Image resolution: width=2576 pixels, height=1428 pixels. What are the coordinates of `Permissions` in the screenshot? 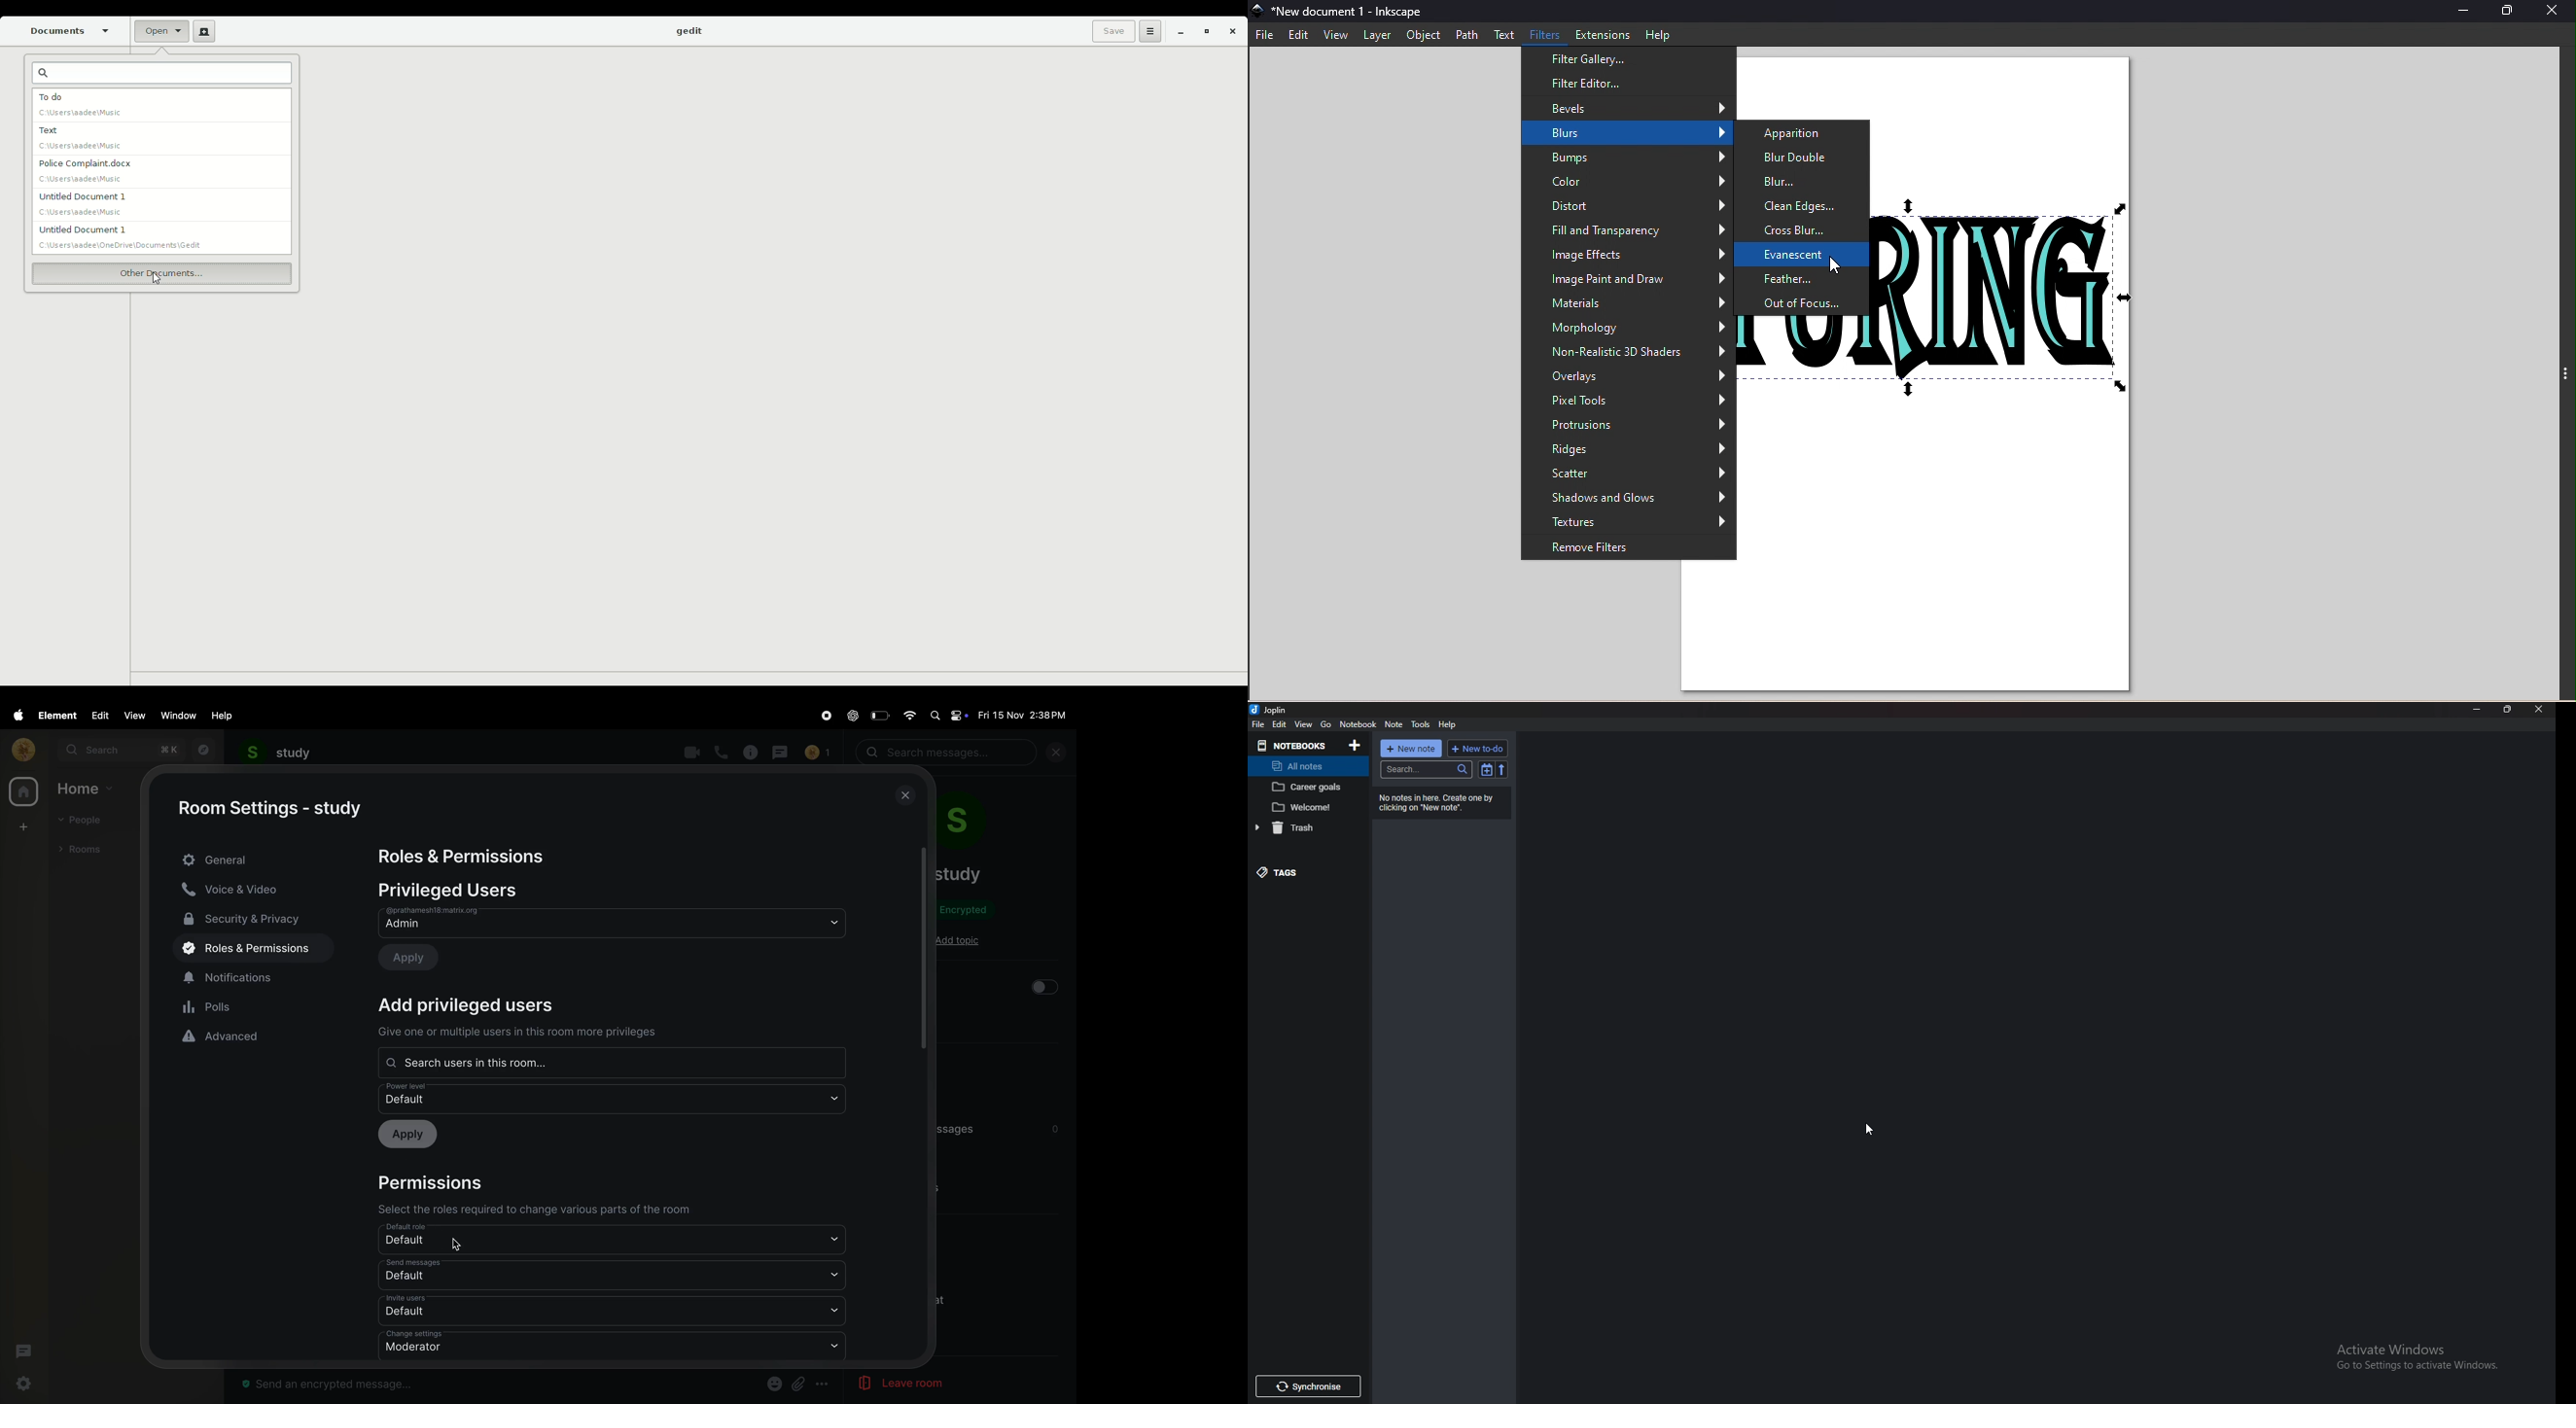 It's located at (438, 1182).